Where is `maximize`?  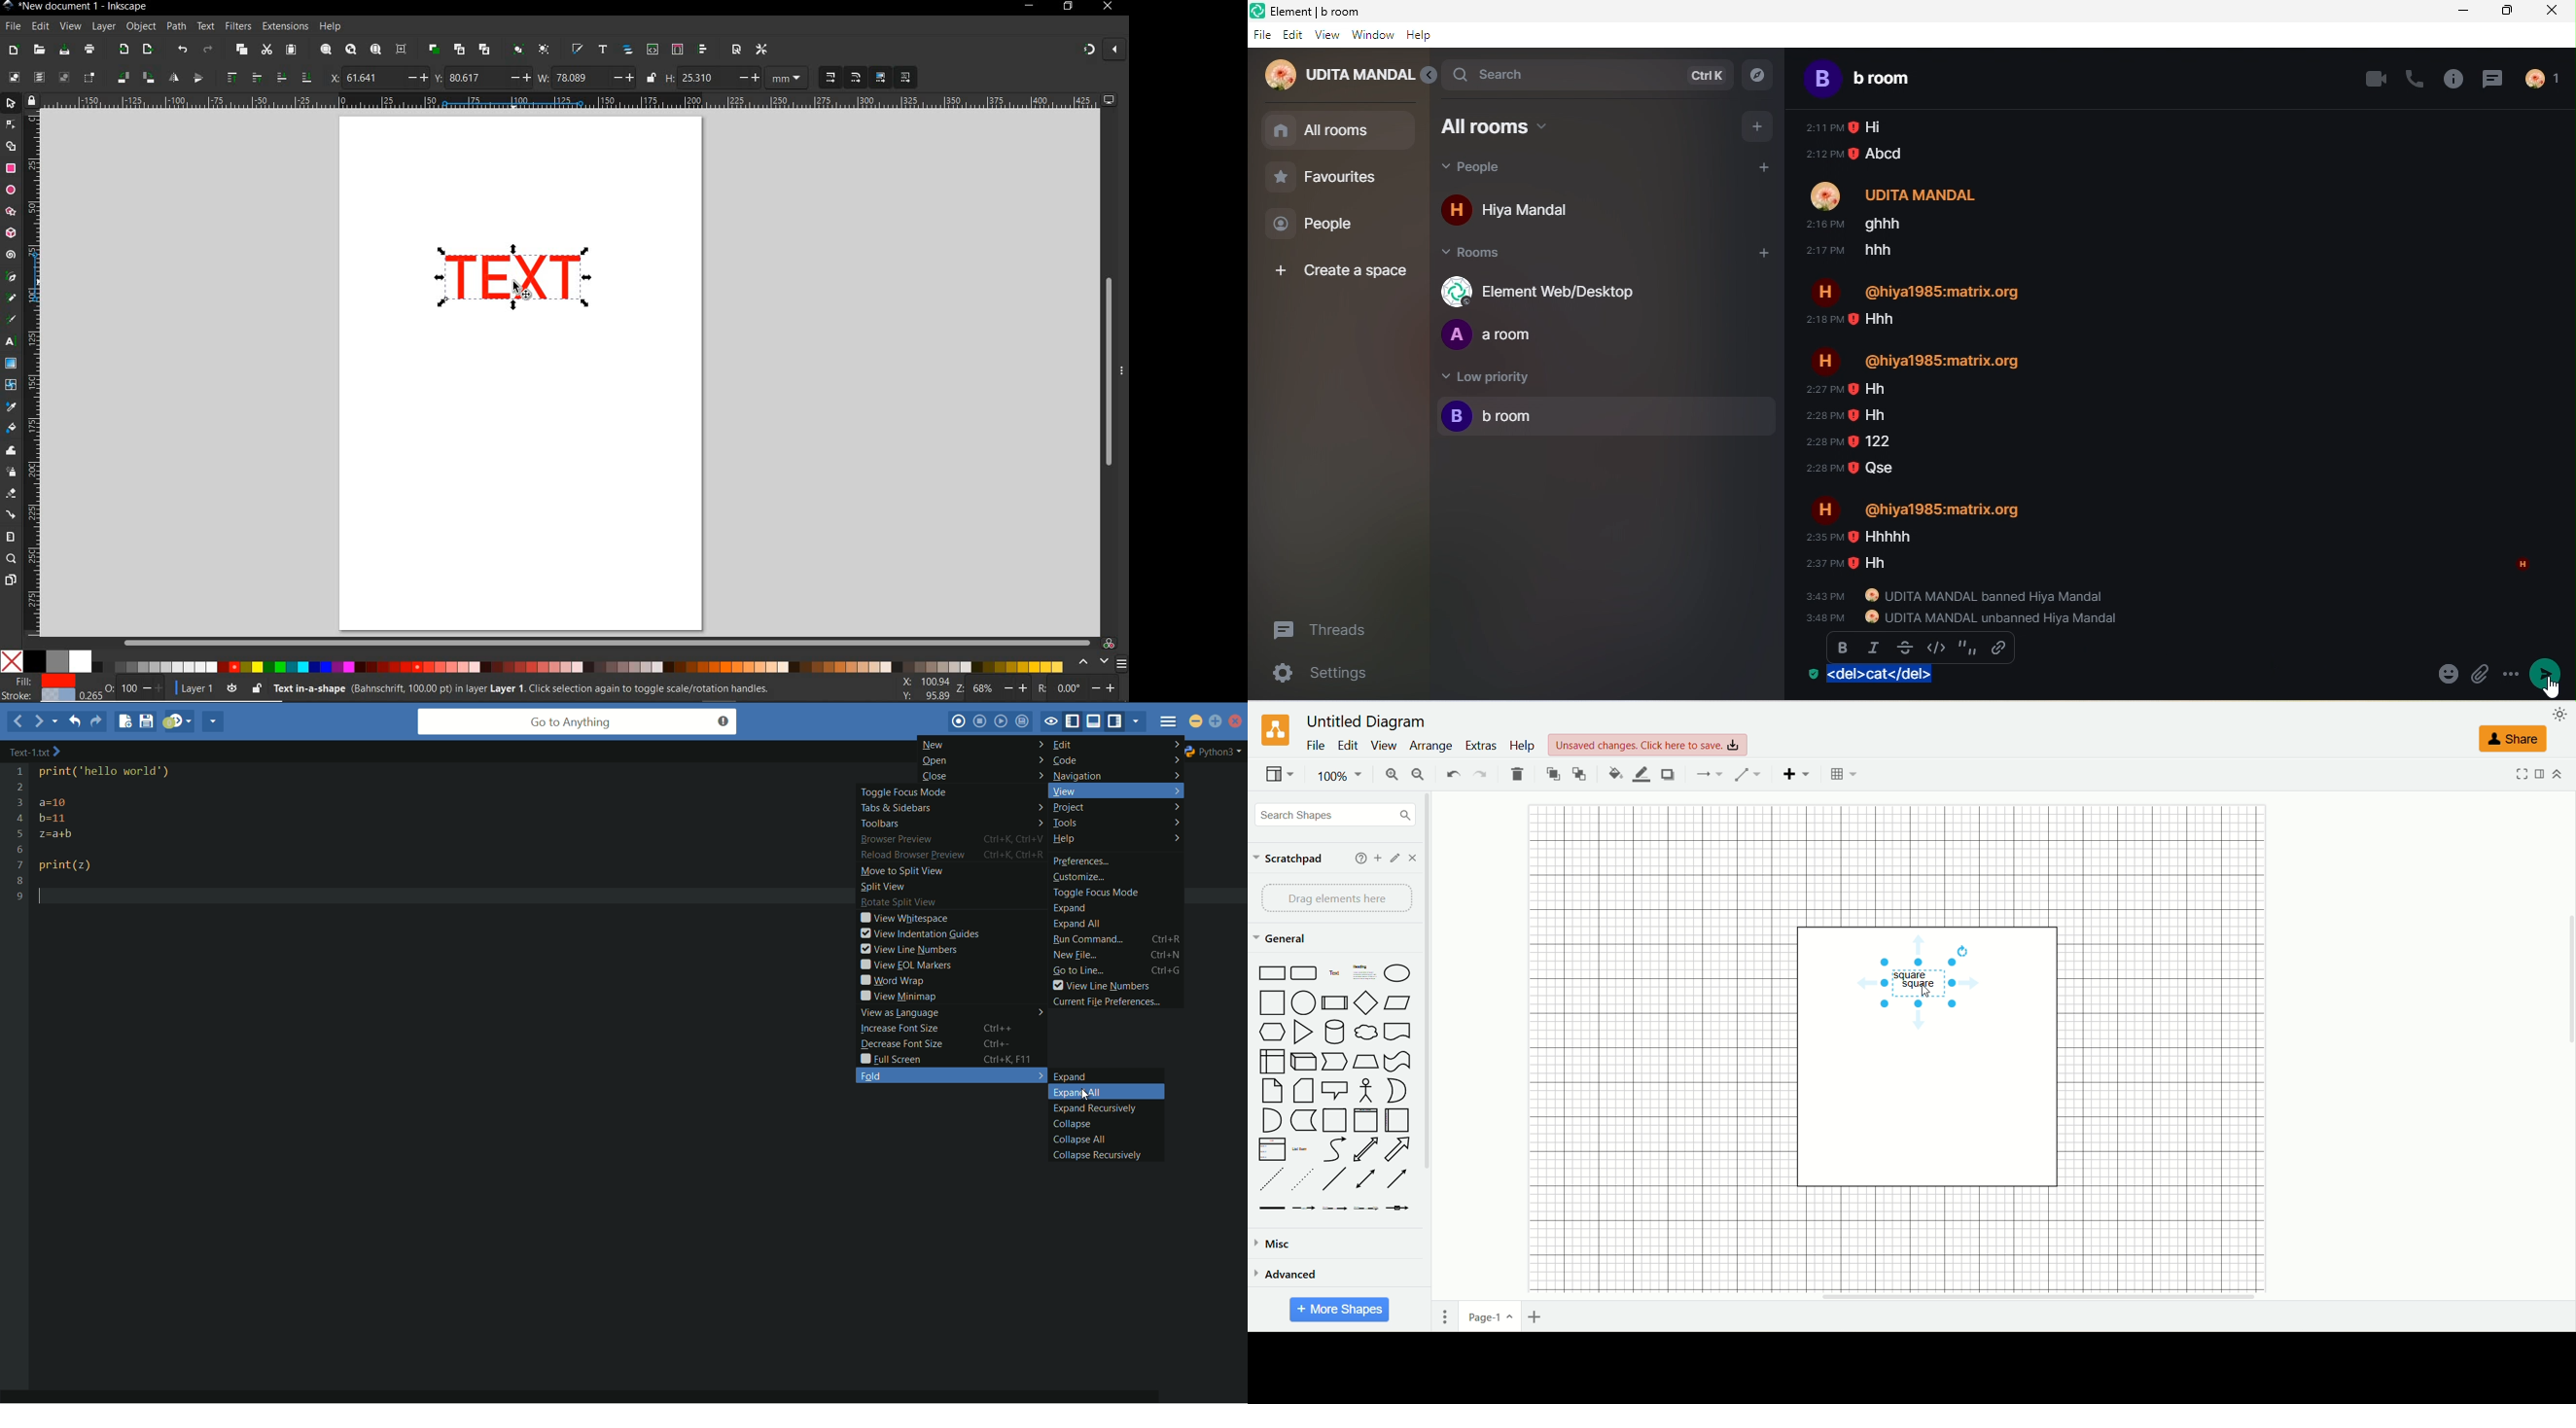
maximize is located at coordinates (2512, 12).